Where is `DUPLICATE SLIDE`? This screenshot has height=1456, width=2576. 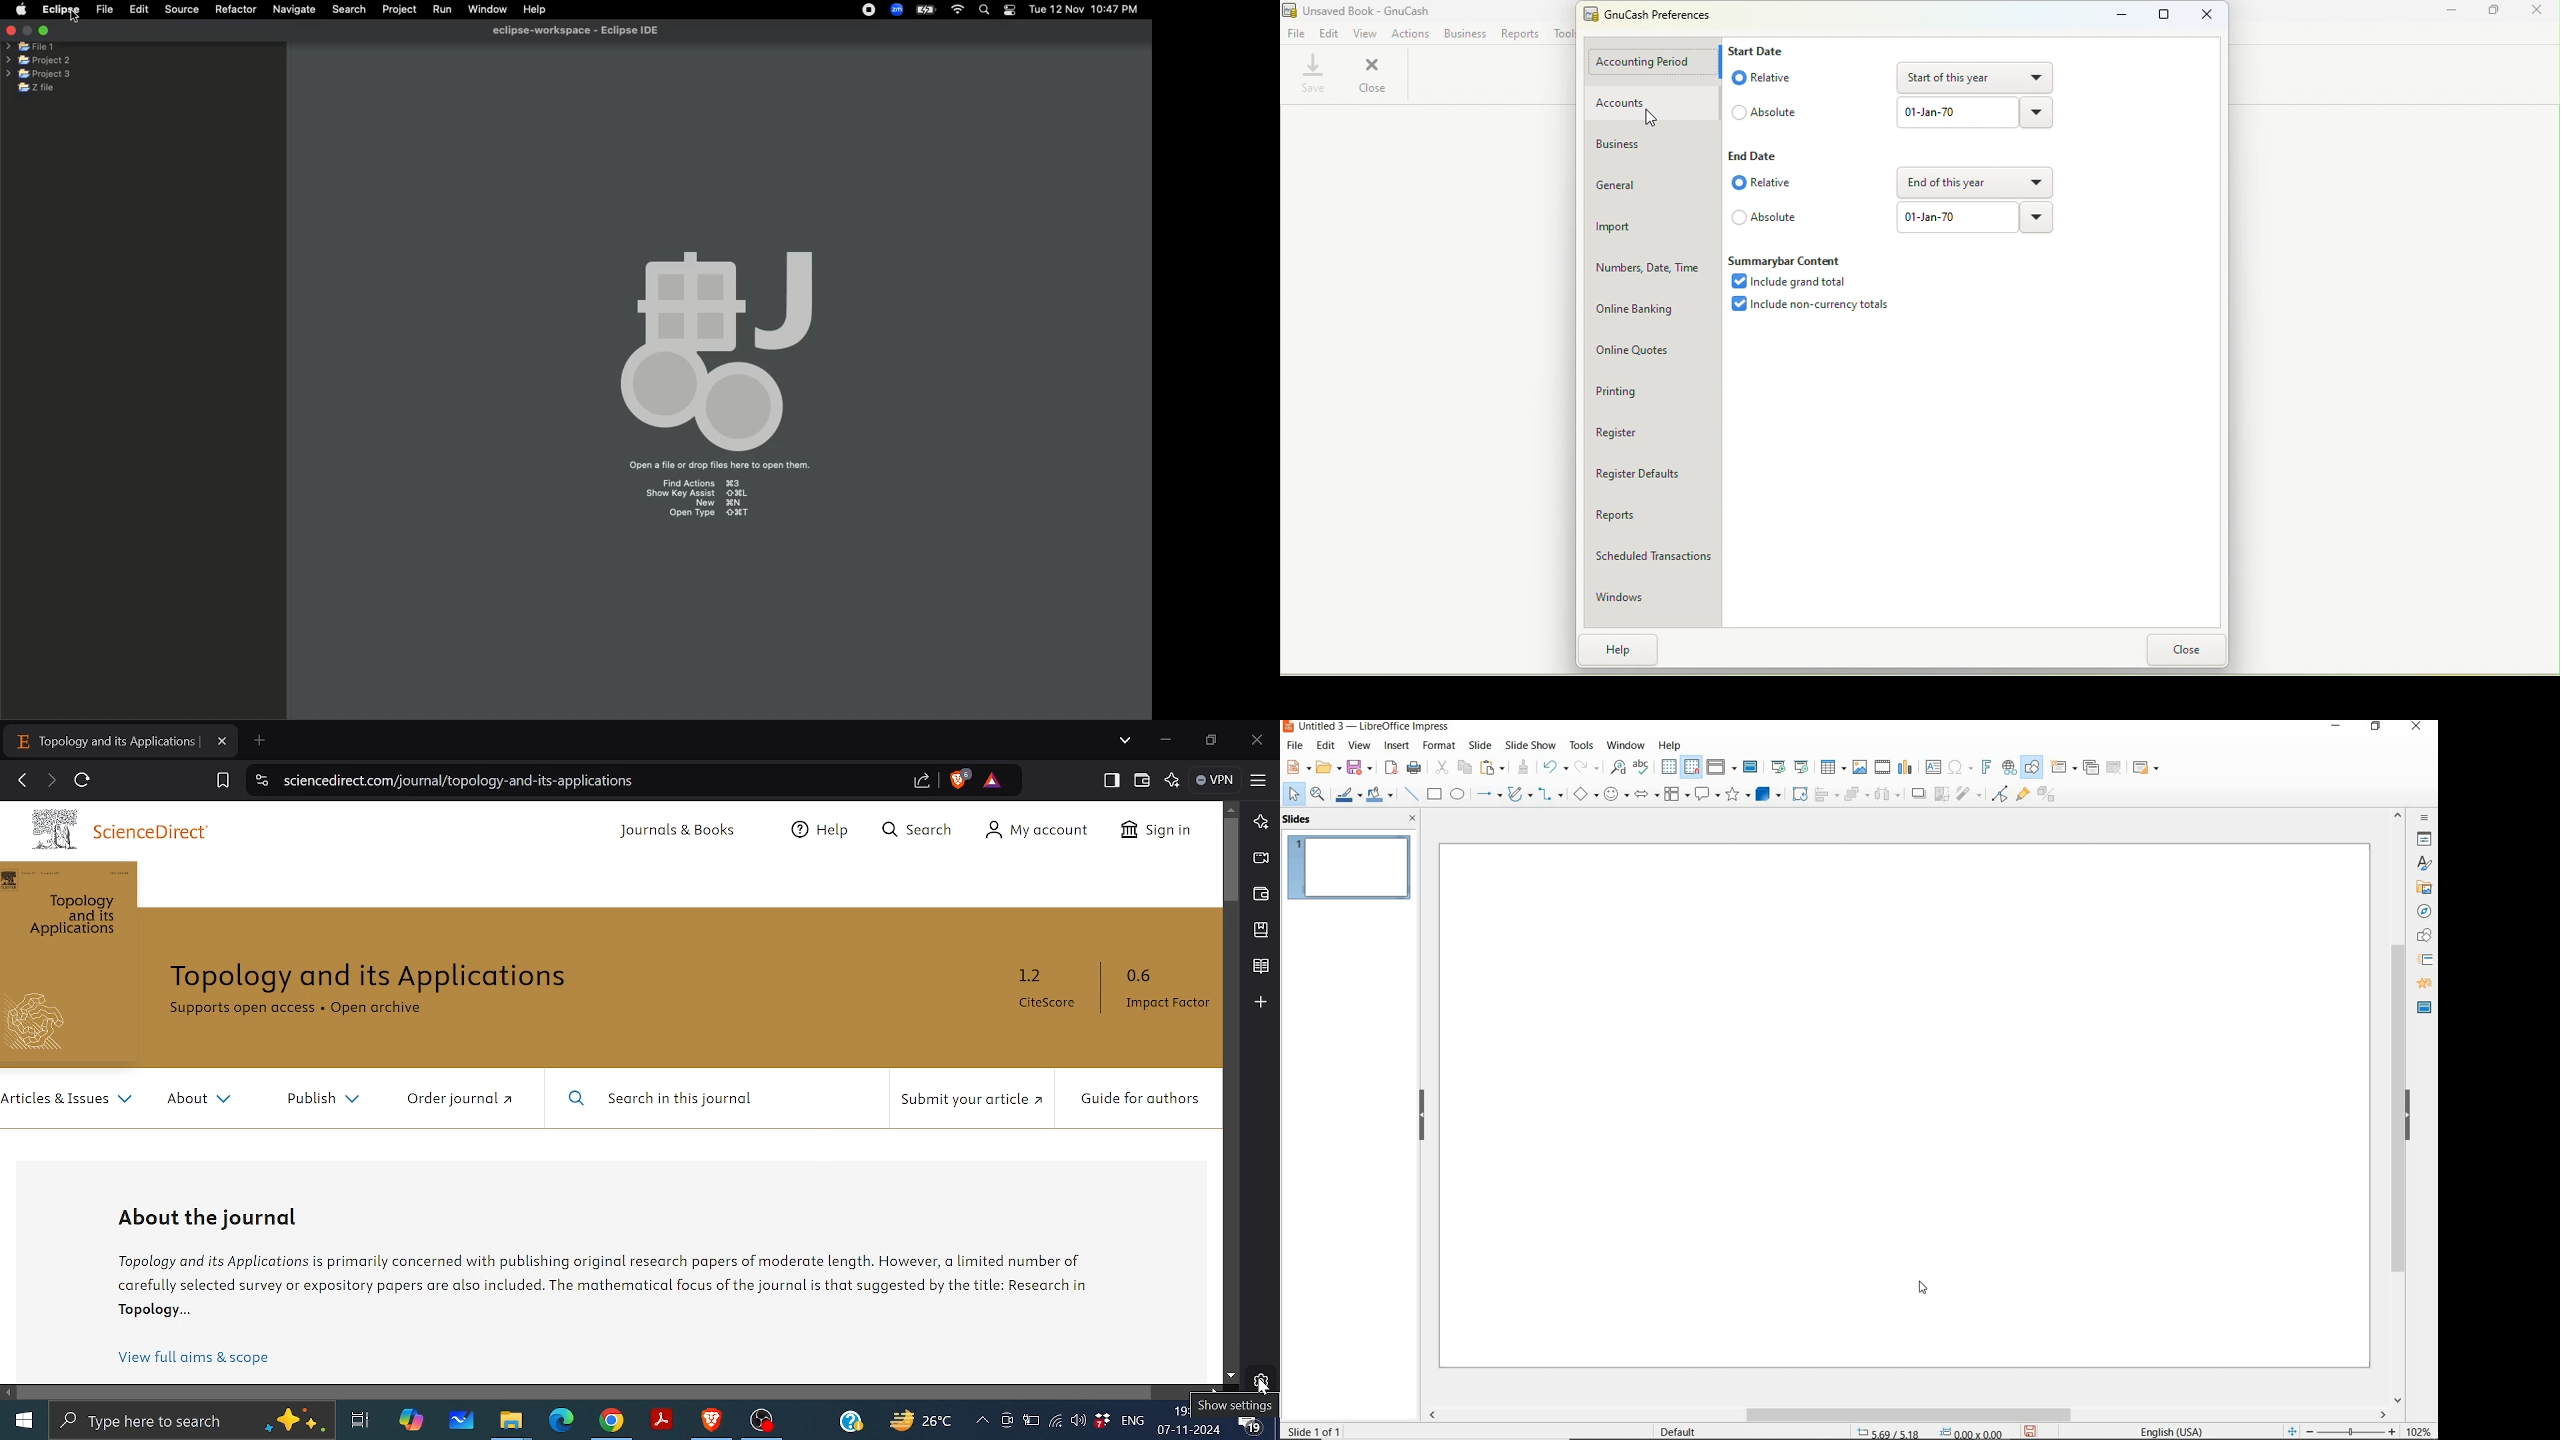
DUPLICATE SLIDE is located at coordinates (2090, 766).